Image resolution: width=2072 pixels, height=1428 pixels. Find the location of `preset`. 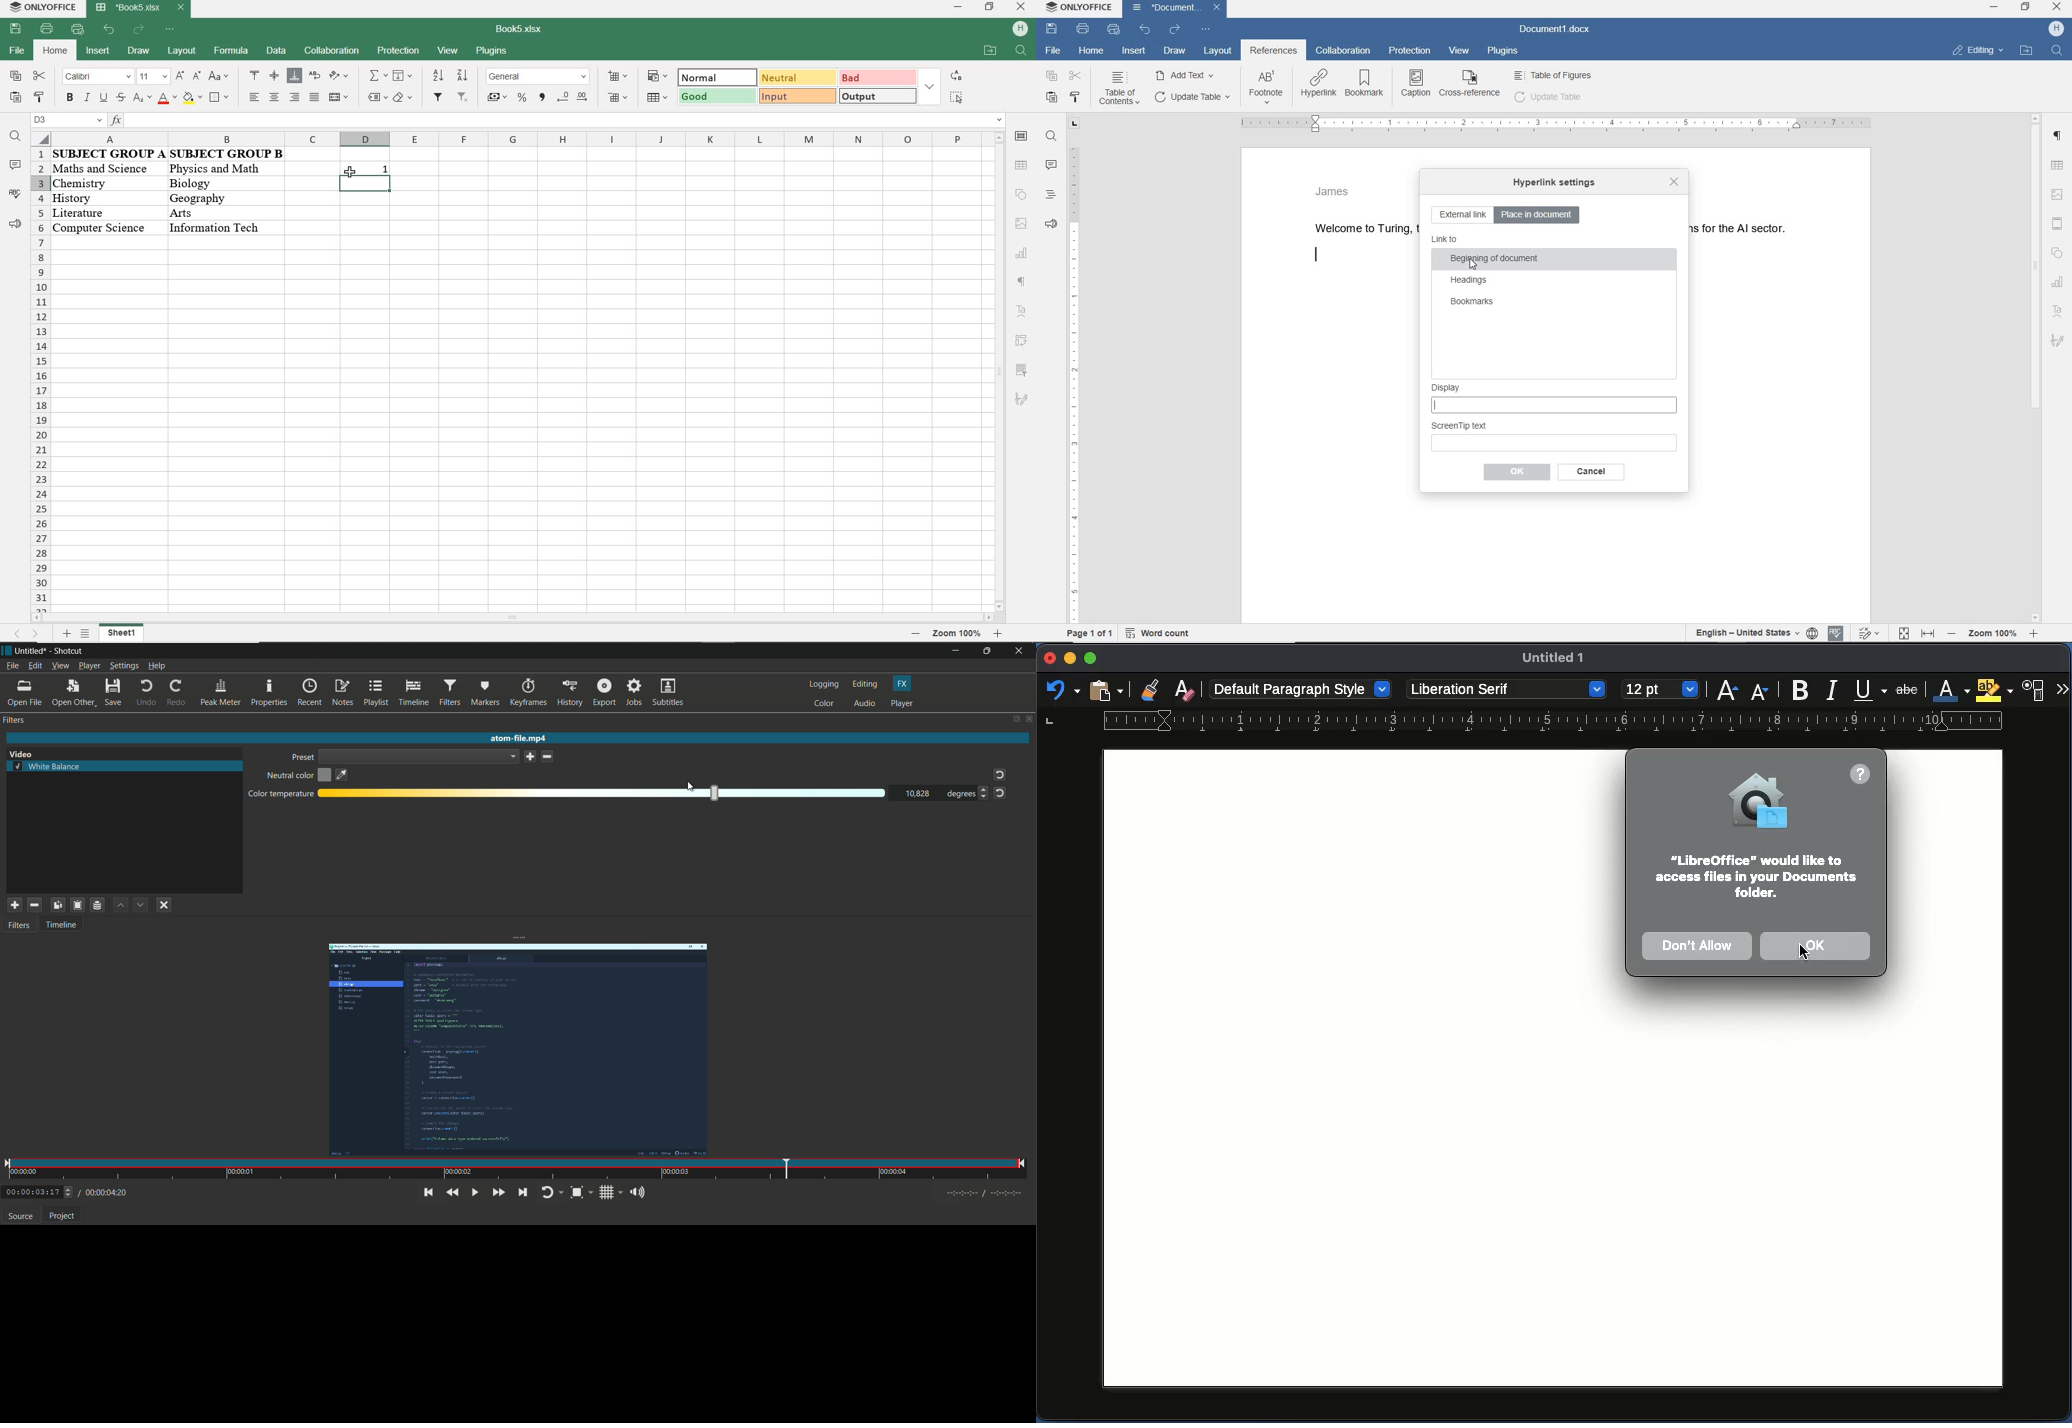

preset is located at coordinates (302, 757).